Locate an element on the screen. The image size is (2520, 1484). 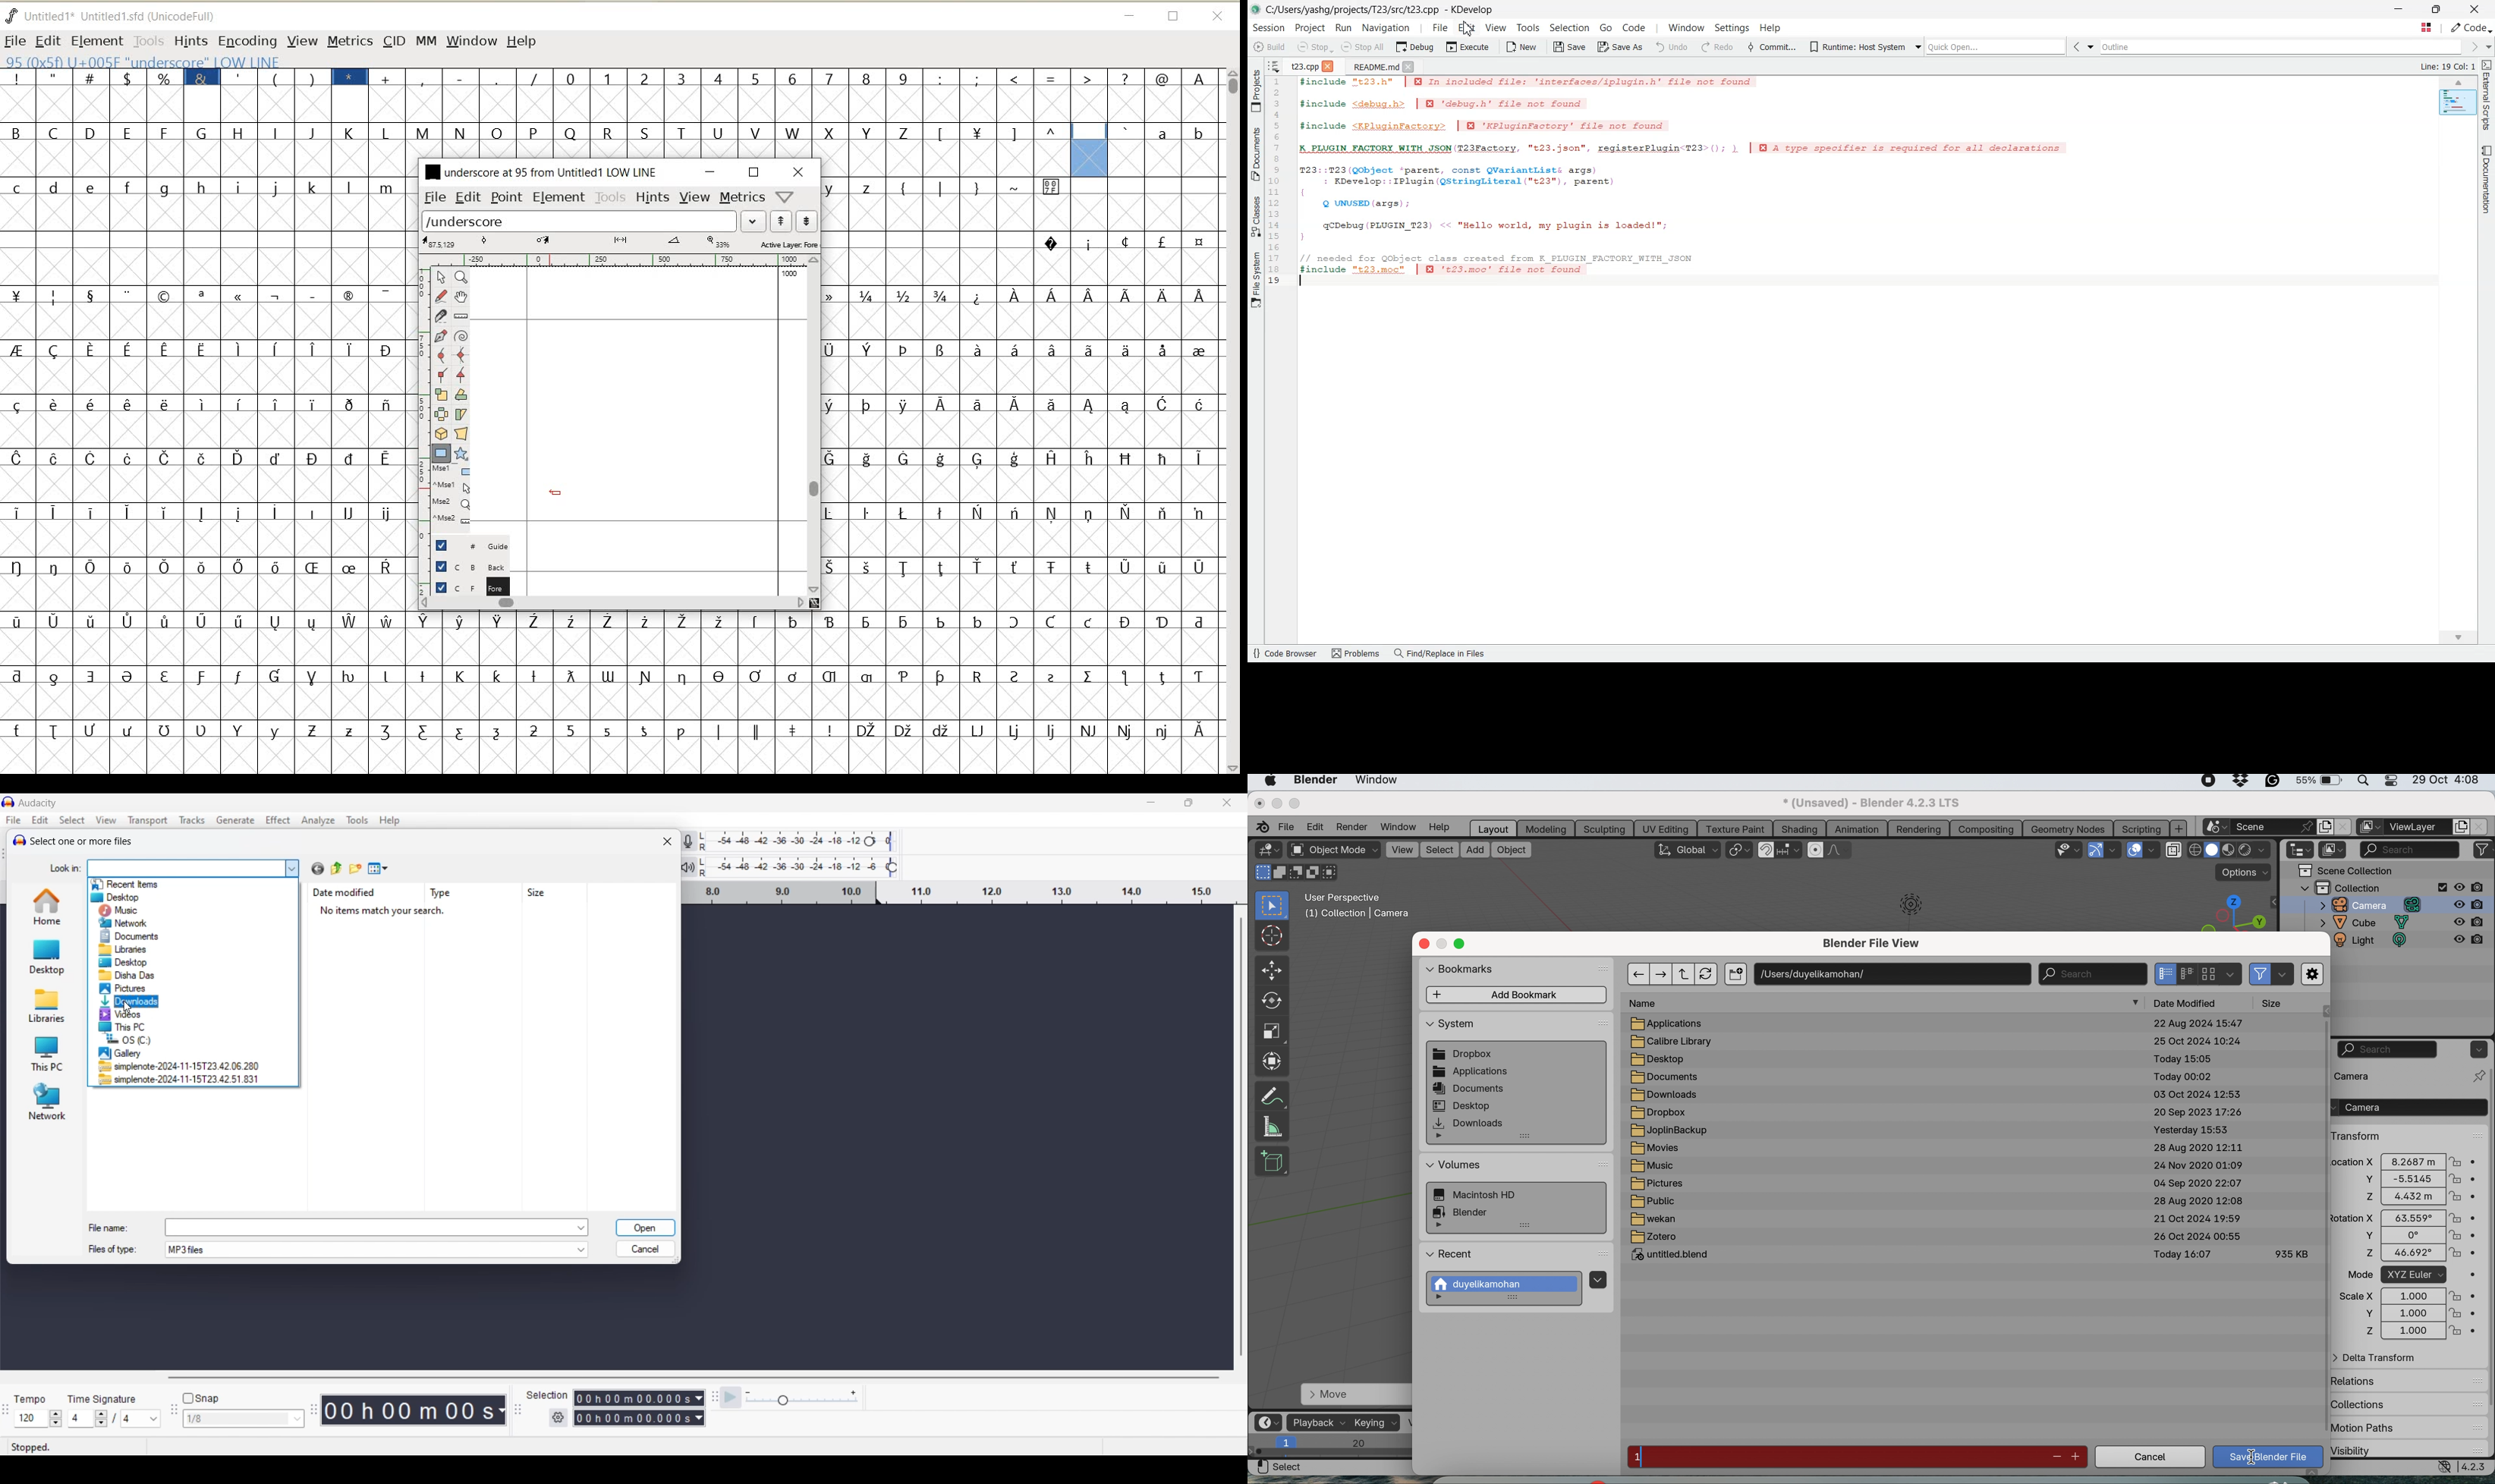
options is located at coordinates (2477, 1049).